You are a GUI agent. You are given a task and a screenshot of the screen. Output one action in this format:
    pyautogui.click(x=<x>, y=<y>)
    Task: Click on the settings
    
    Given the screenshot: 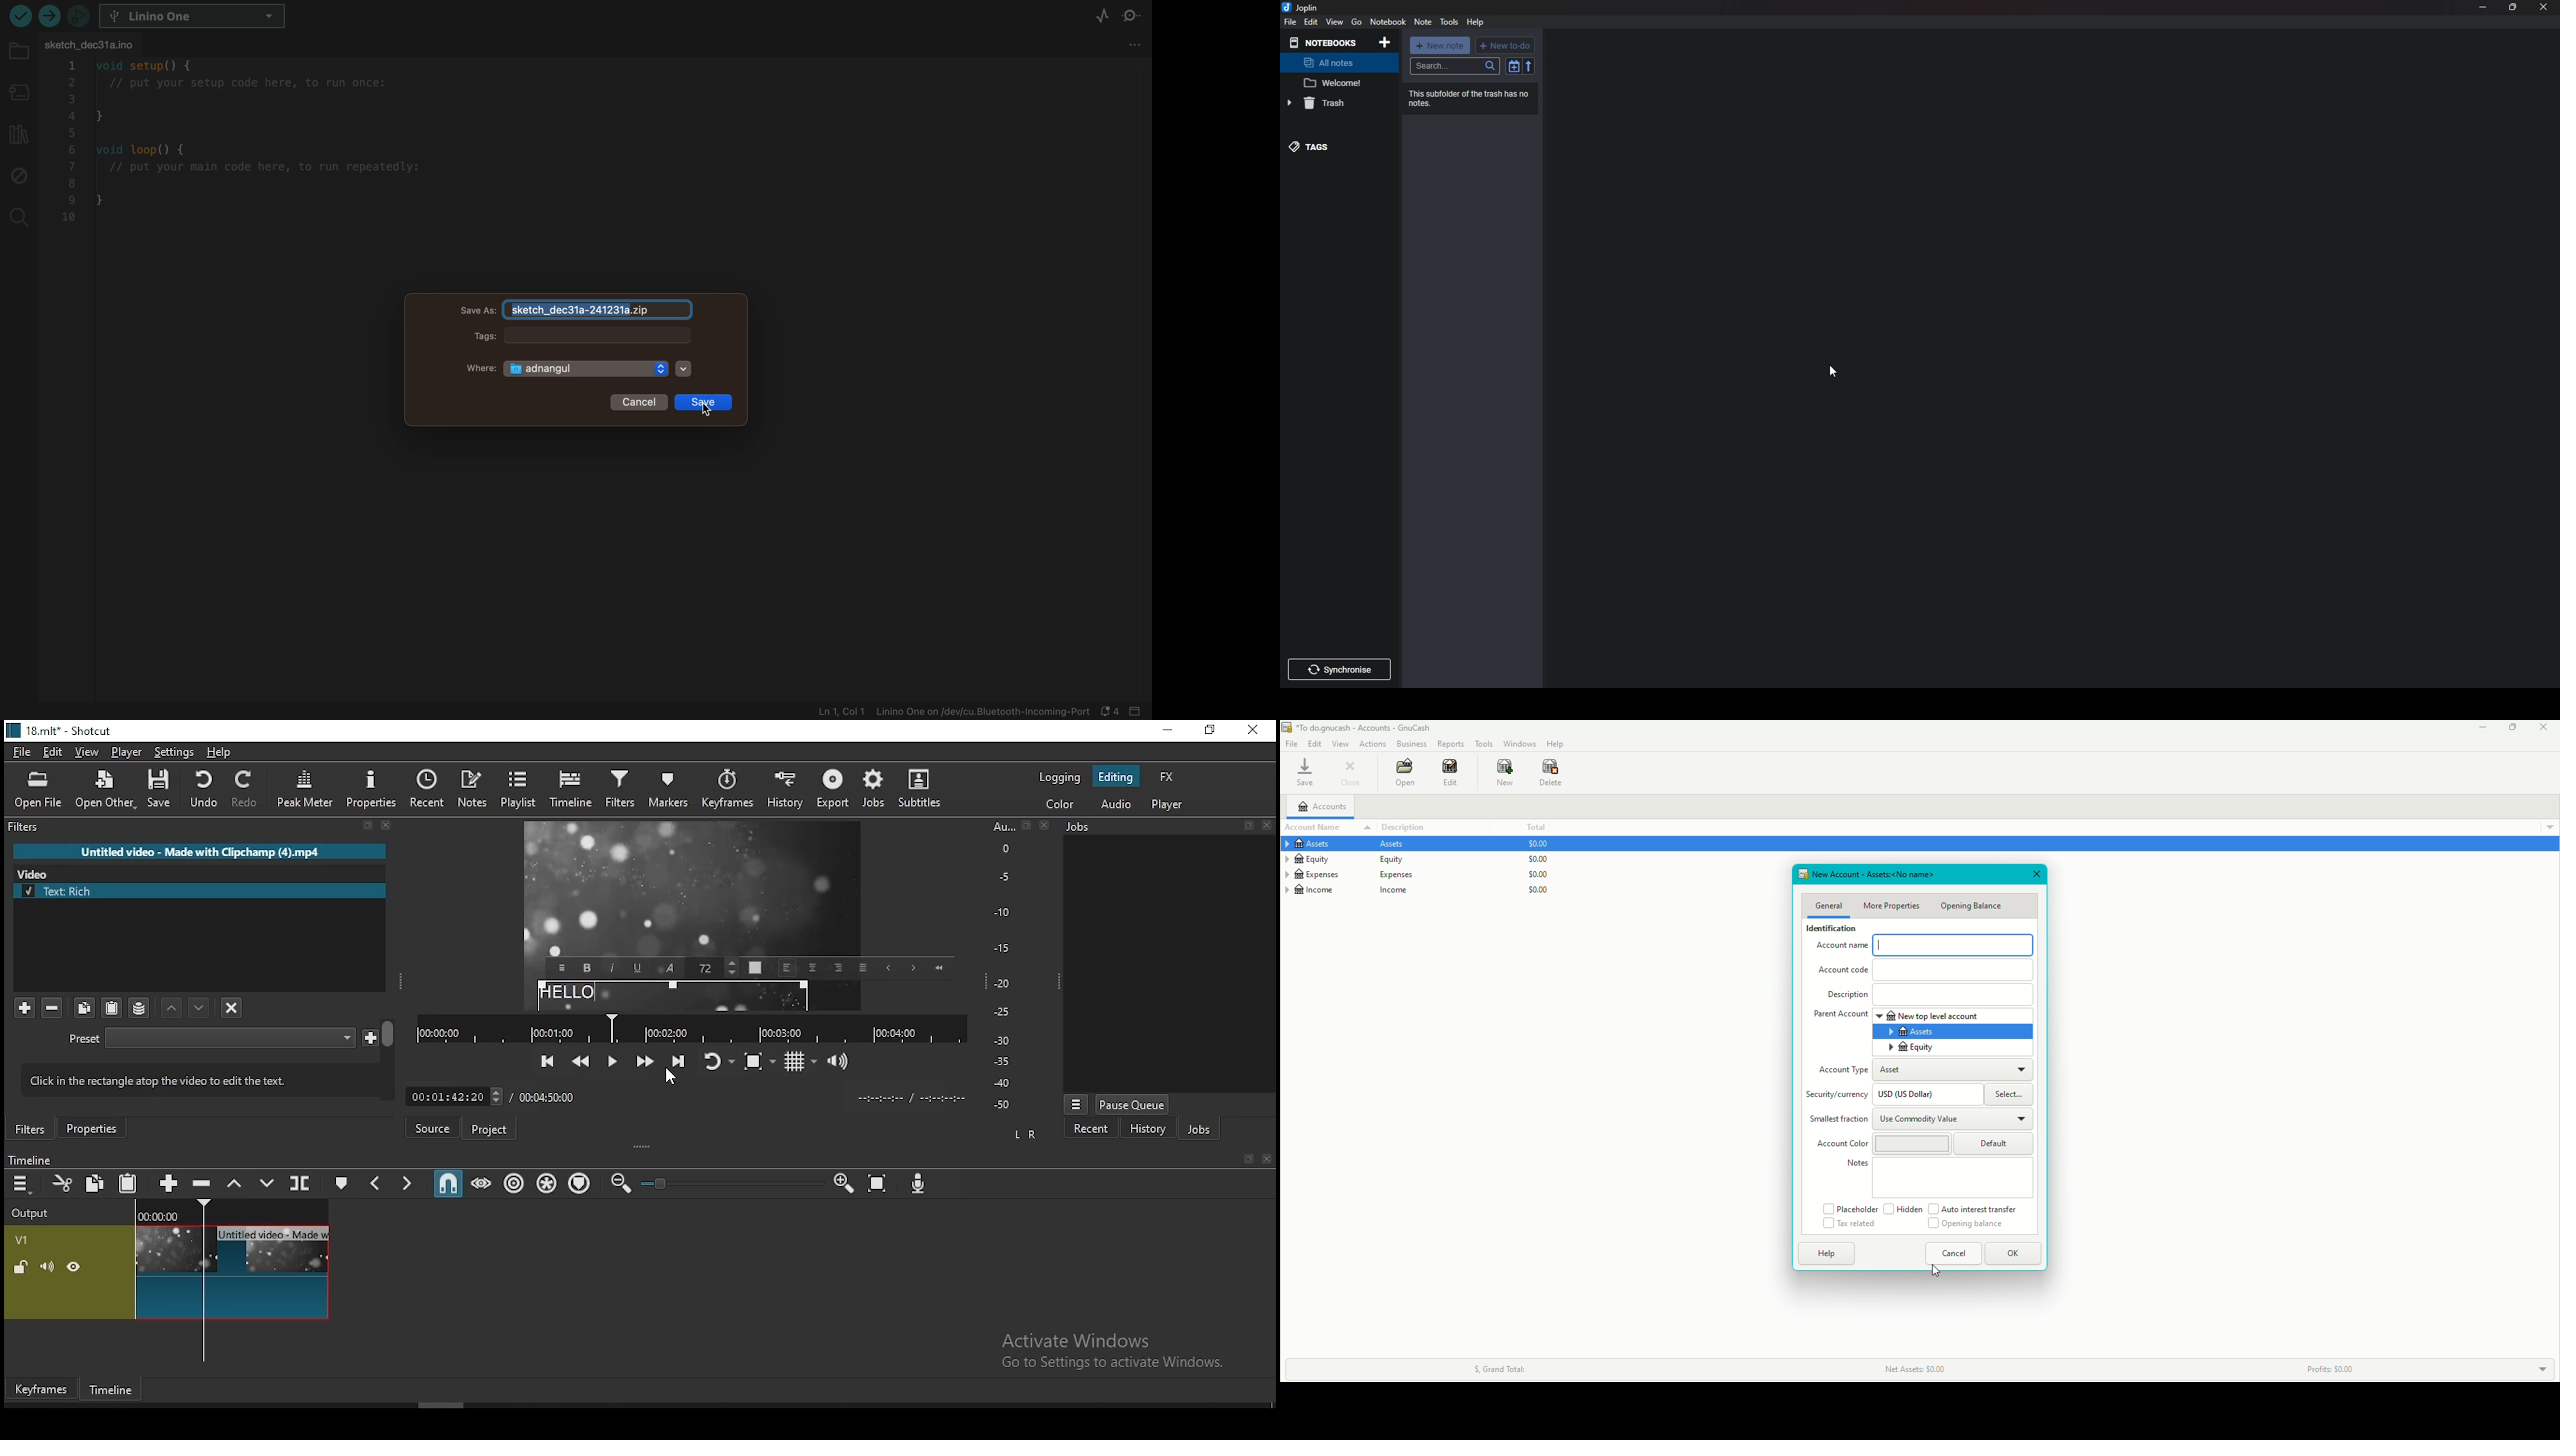 What is the action you would take?
    pyautogui.click(x=173, y=753)
    